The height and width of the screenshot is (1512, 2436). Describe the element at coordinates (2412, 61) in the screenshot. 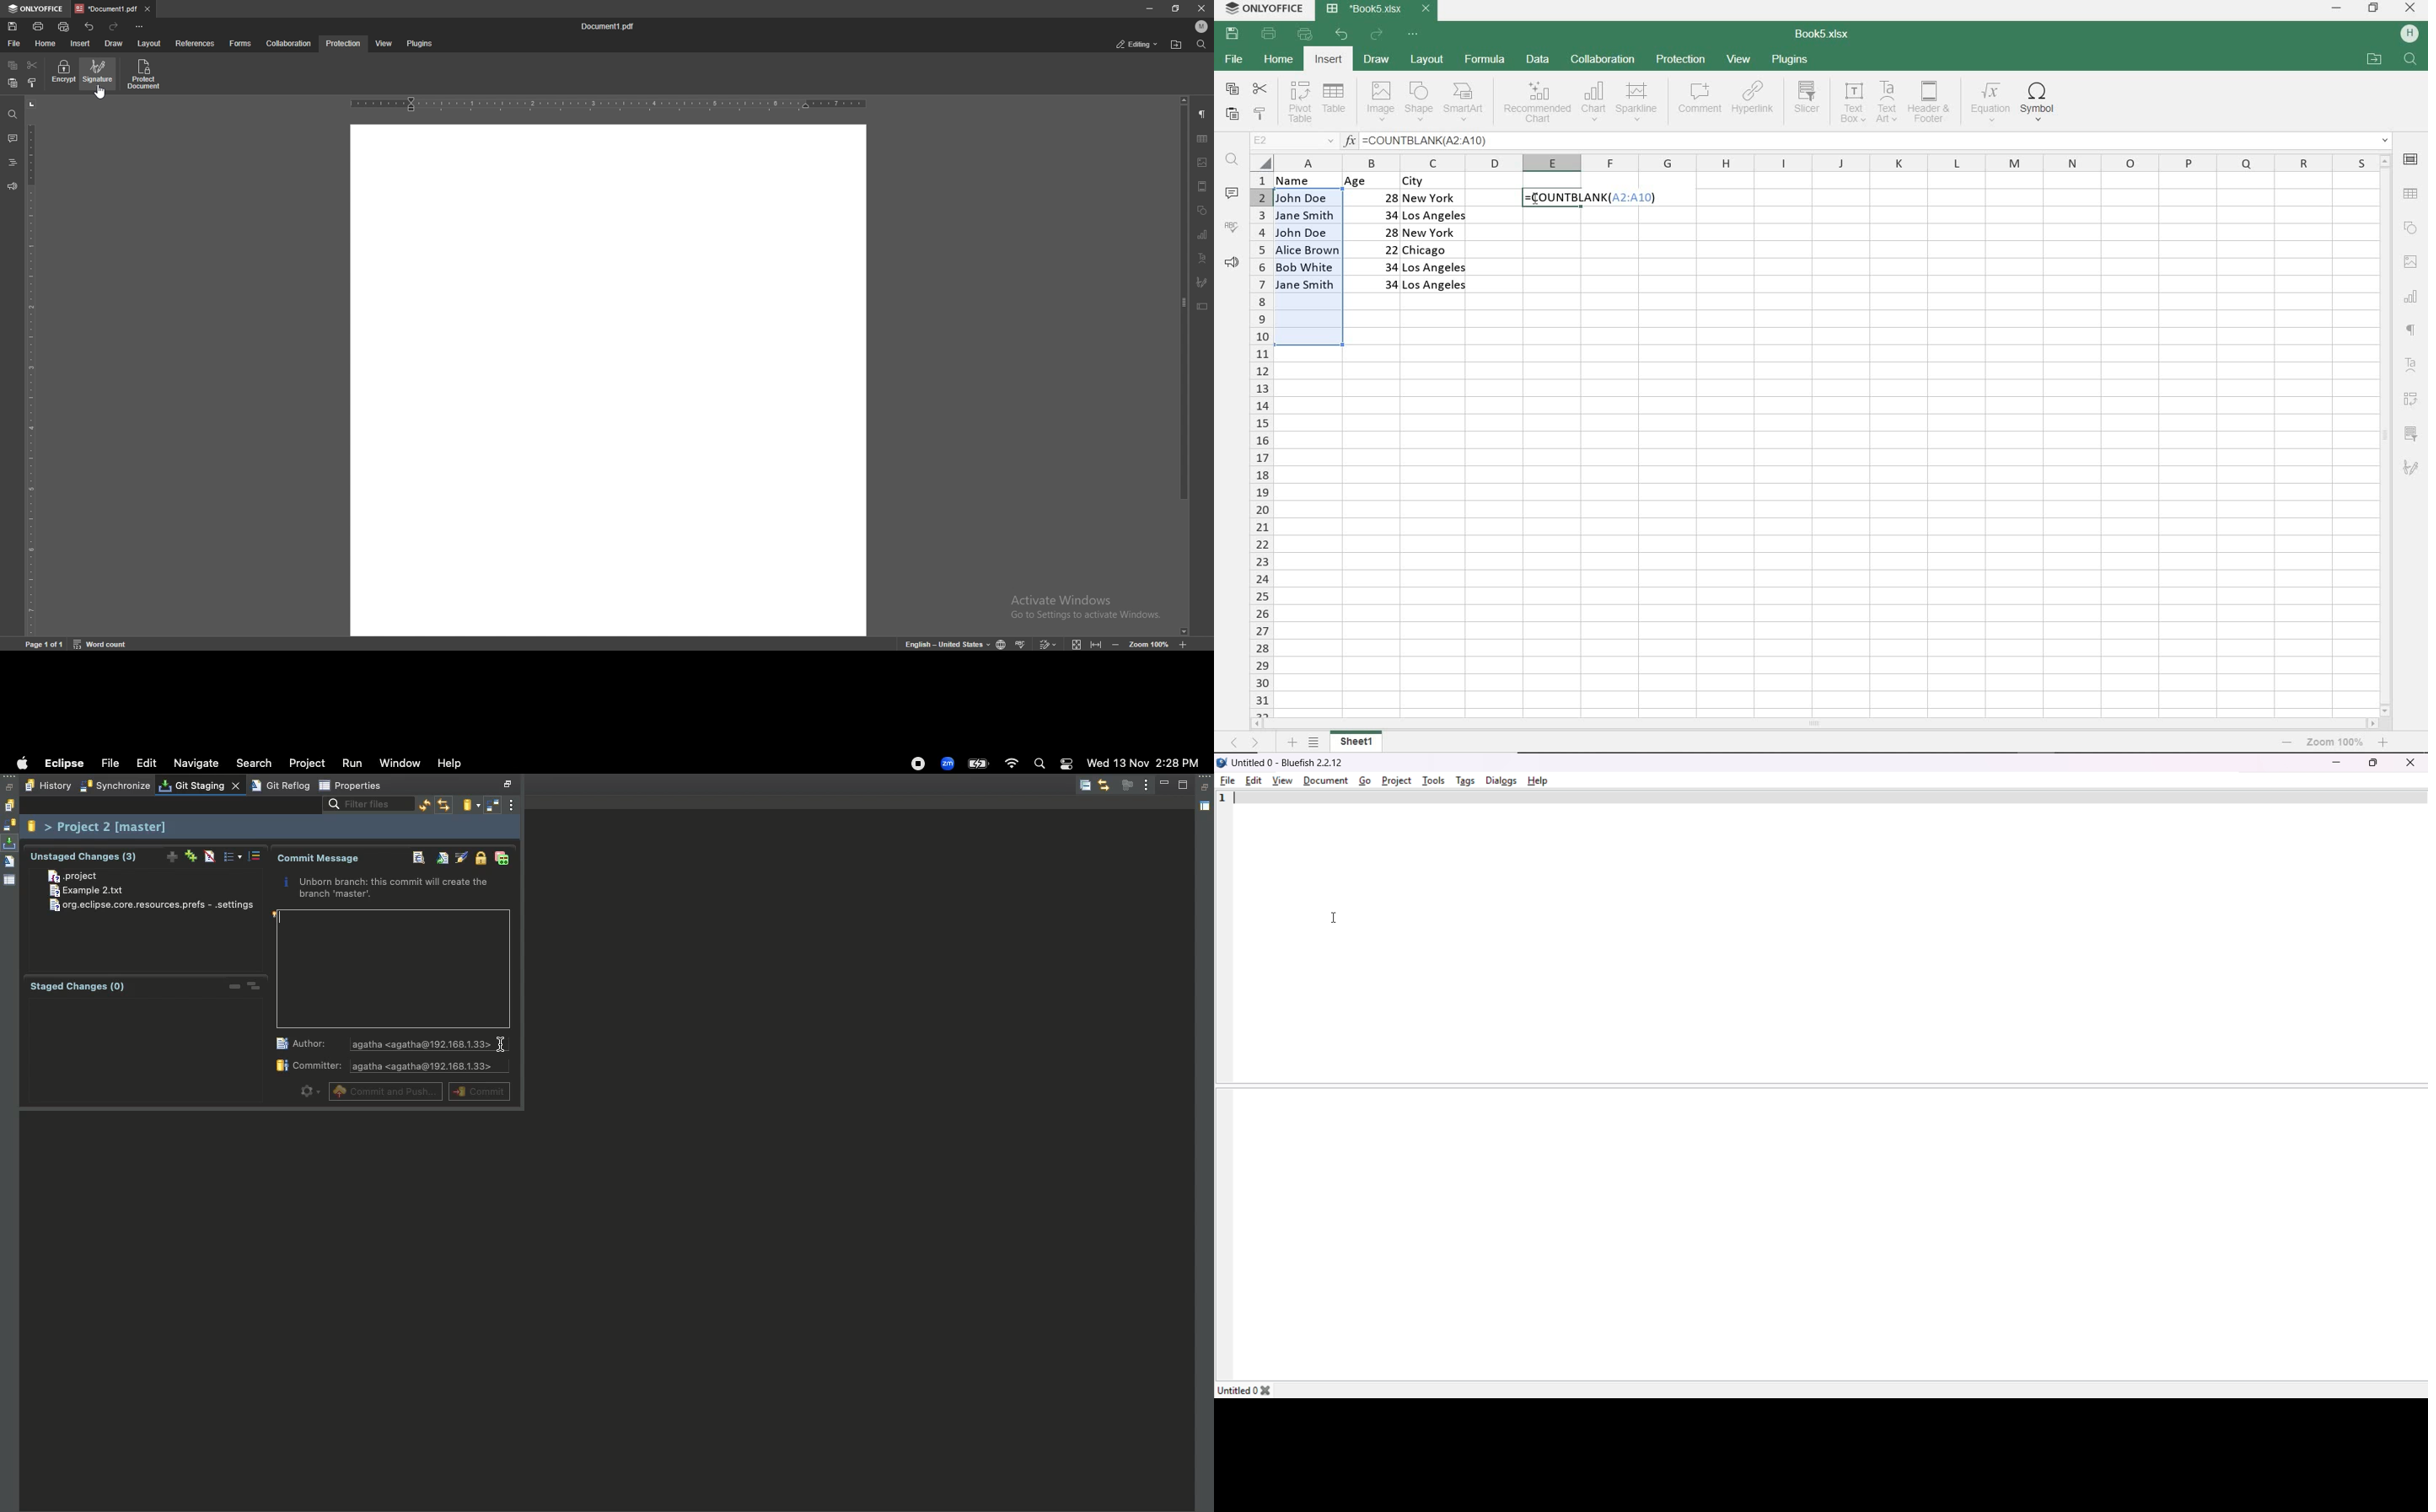

I see `FIND` at that location.